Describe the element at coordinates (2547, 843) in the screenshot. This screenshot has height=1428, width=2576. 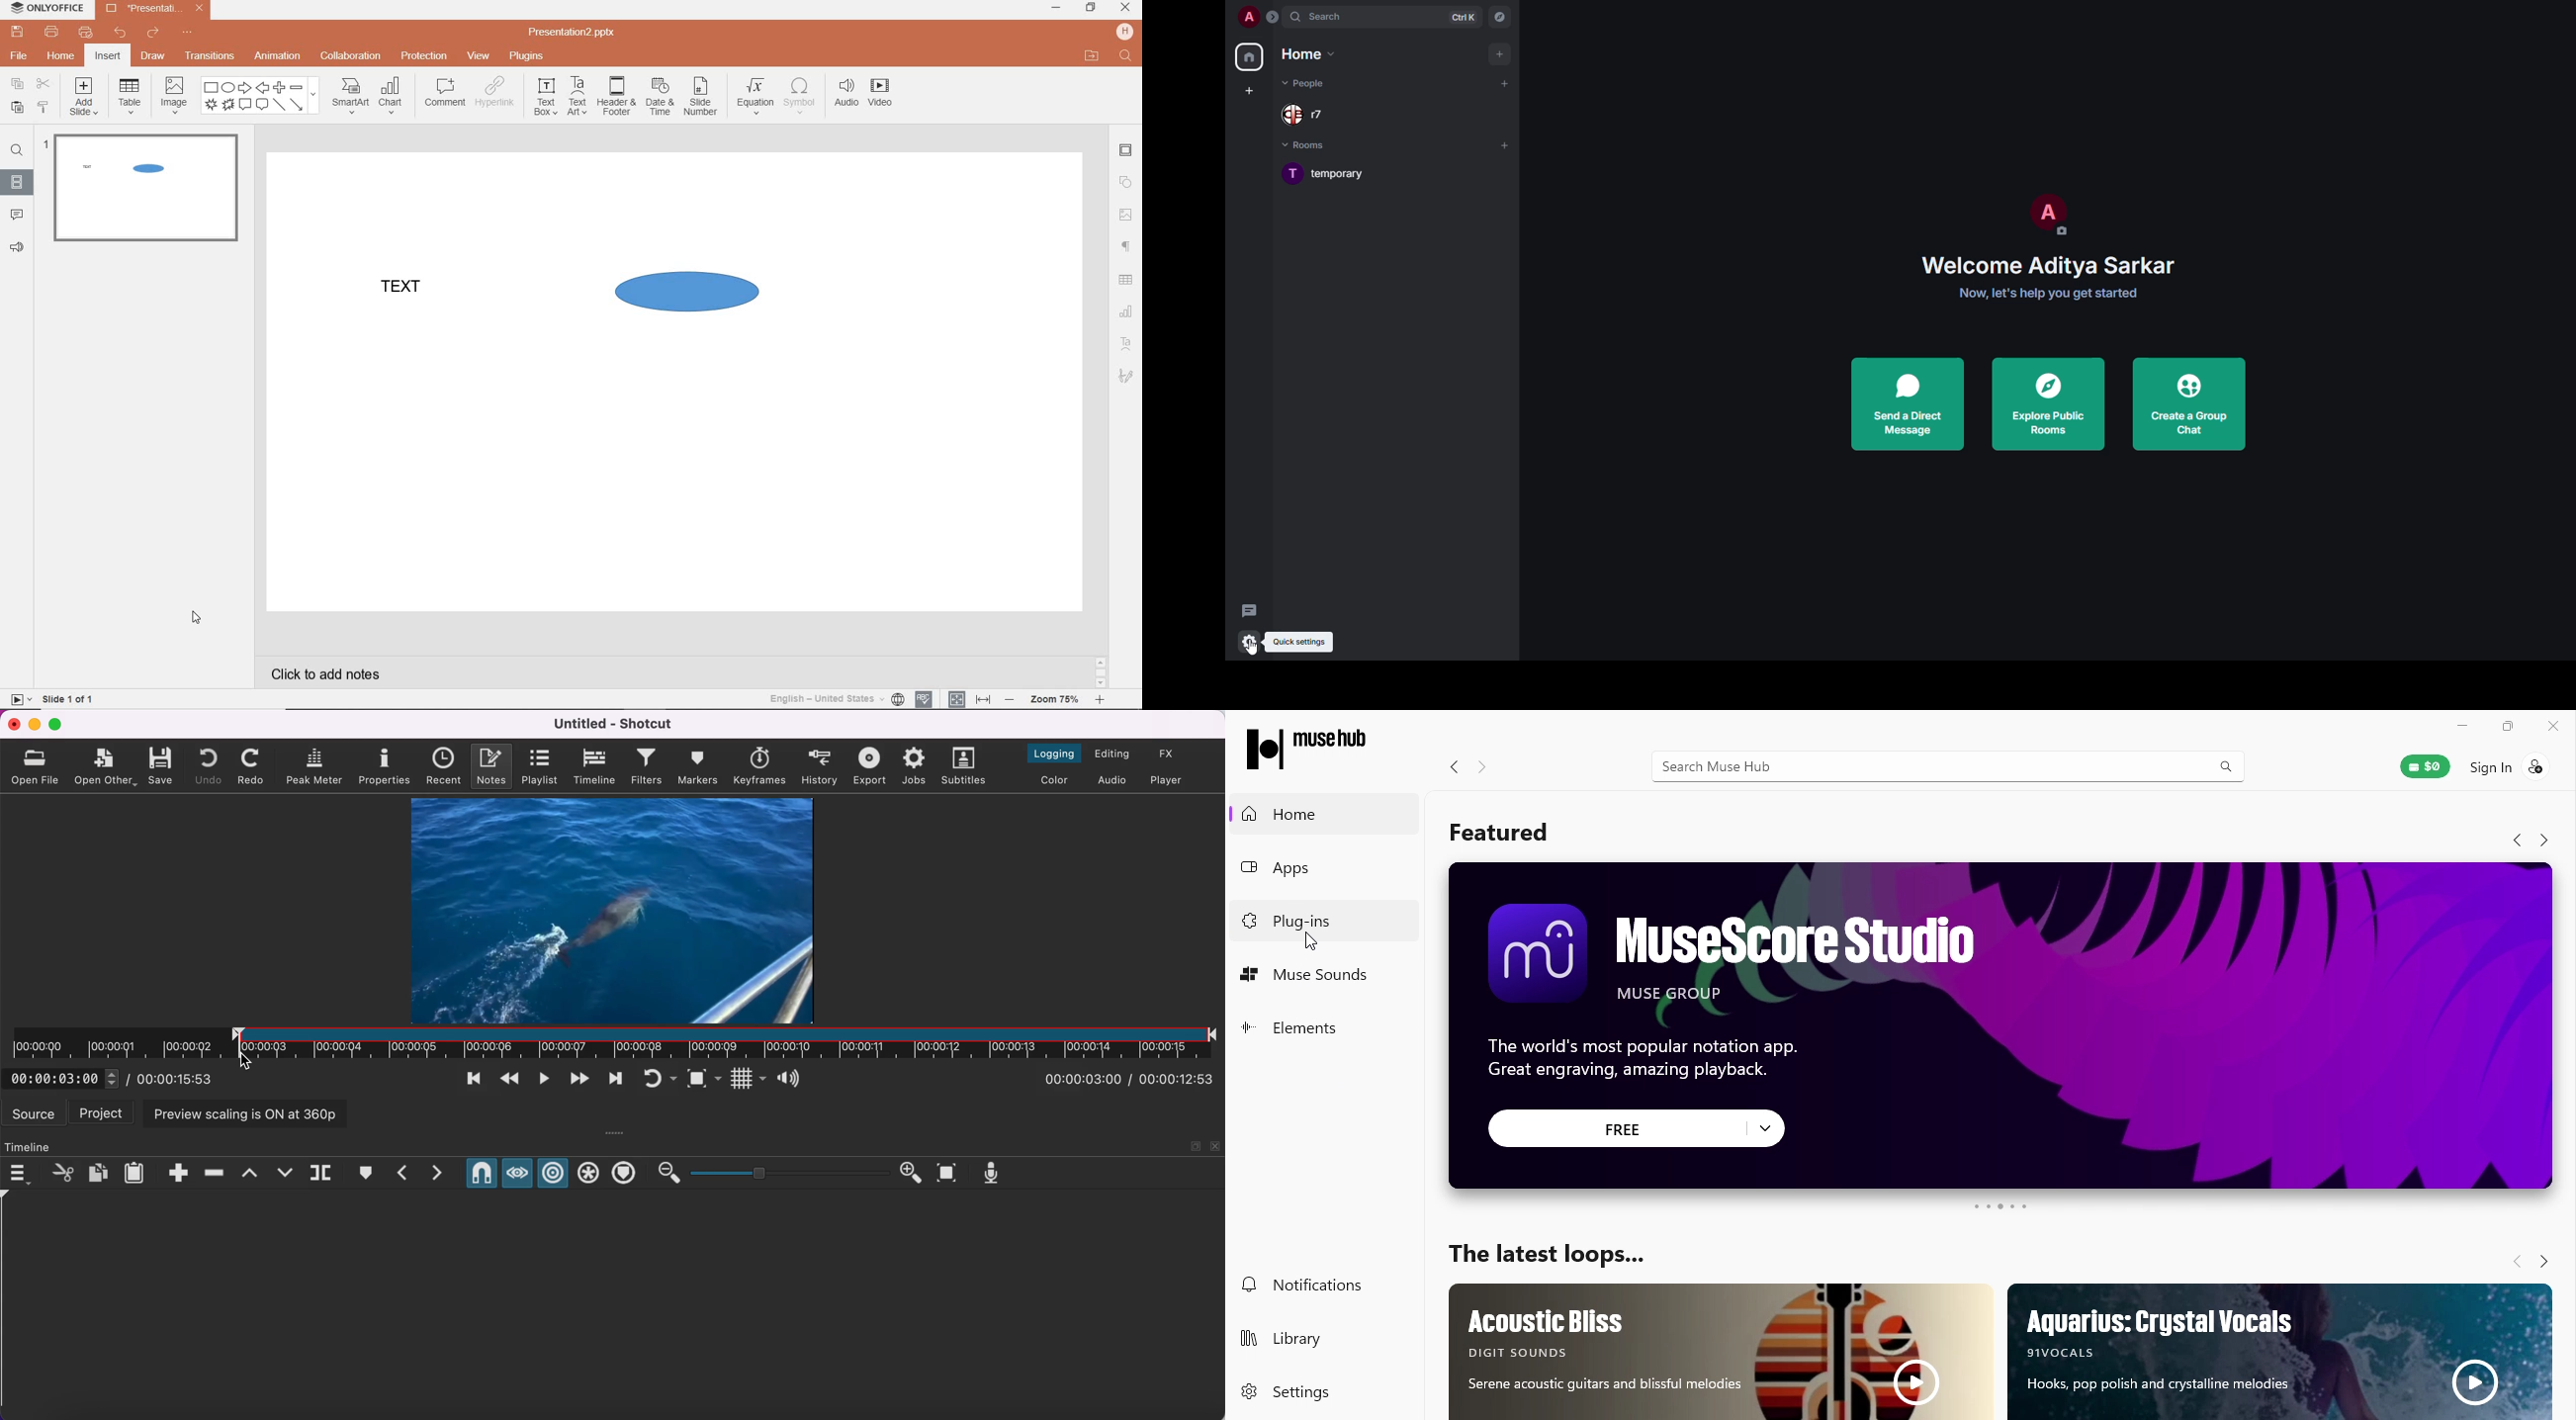
I see `Navigate forward` at that location.